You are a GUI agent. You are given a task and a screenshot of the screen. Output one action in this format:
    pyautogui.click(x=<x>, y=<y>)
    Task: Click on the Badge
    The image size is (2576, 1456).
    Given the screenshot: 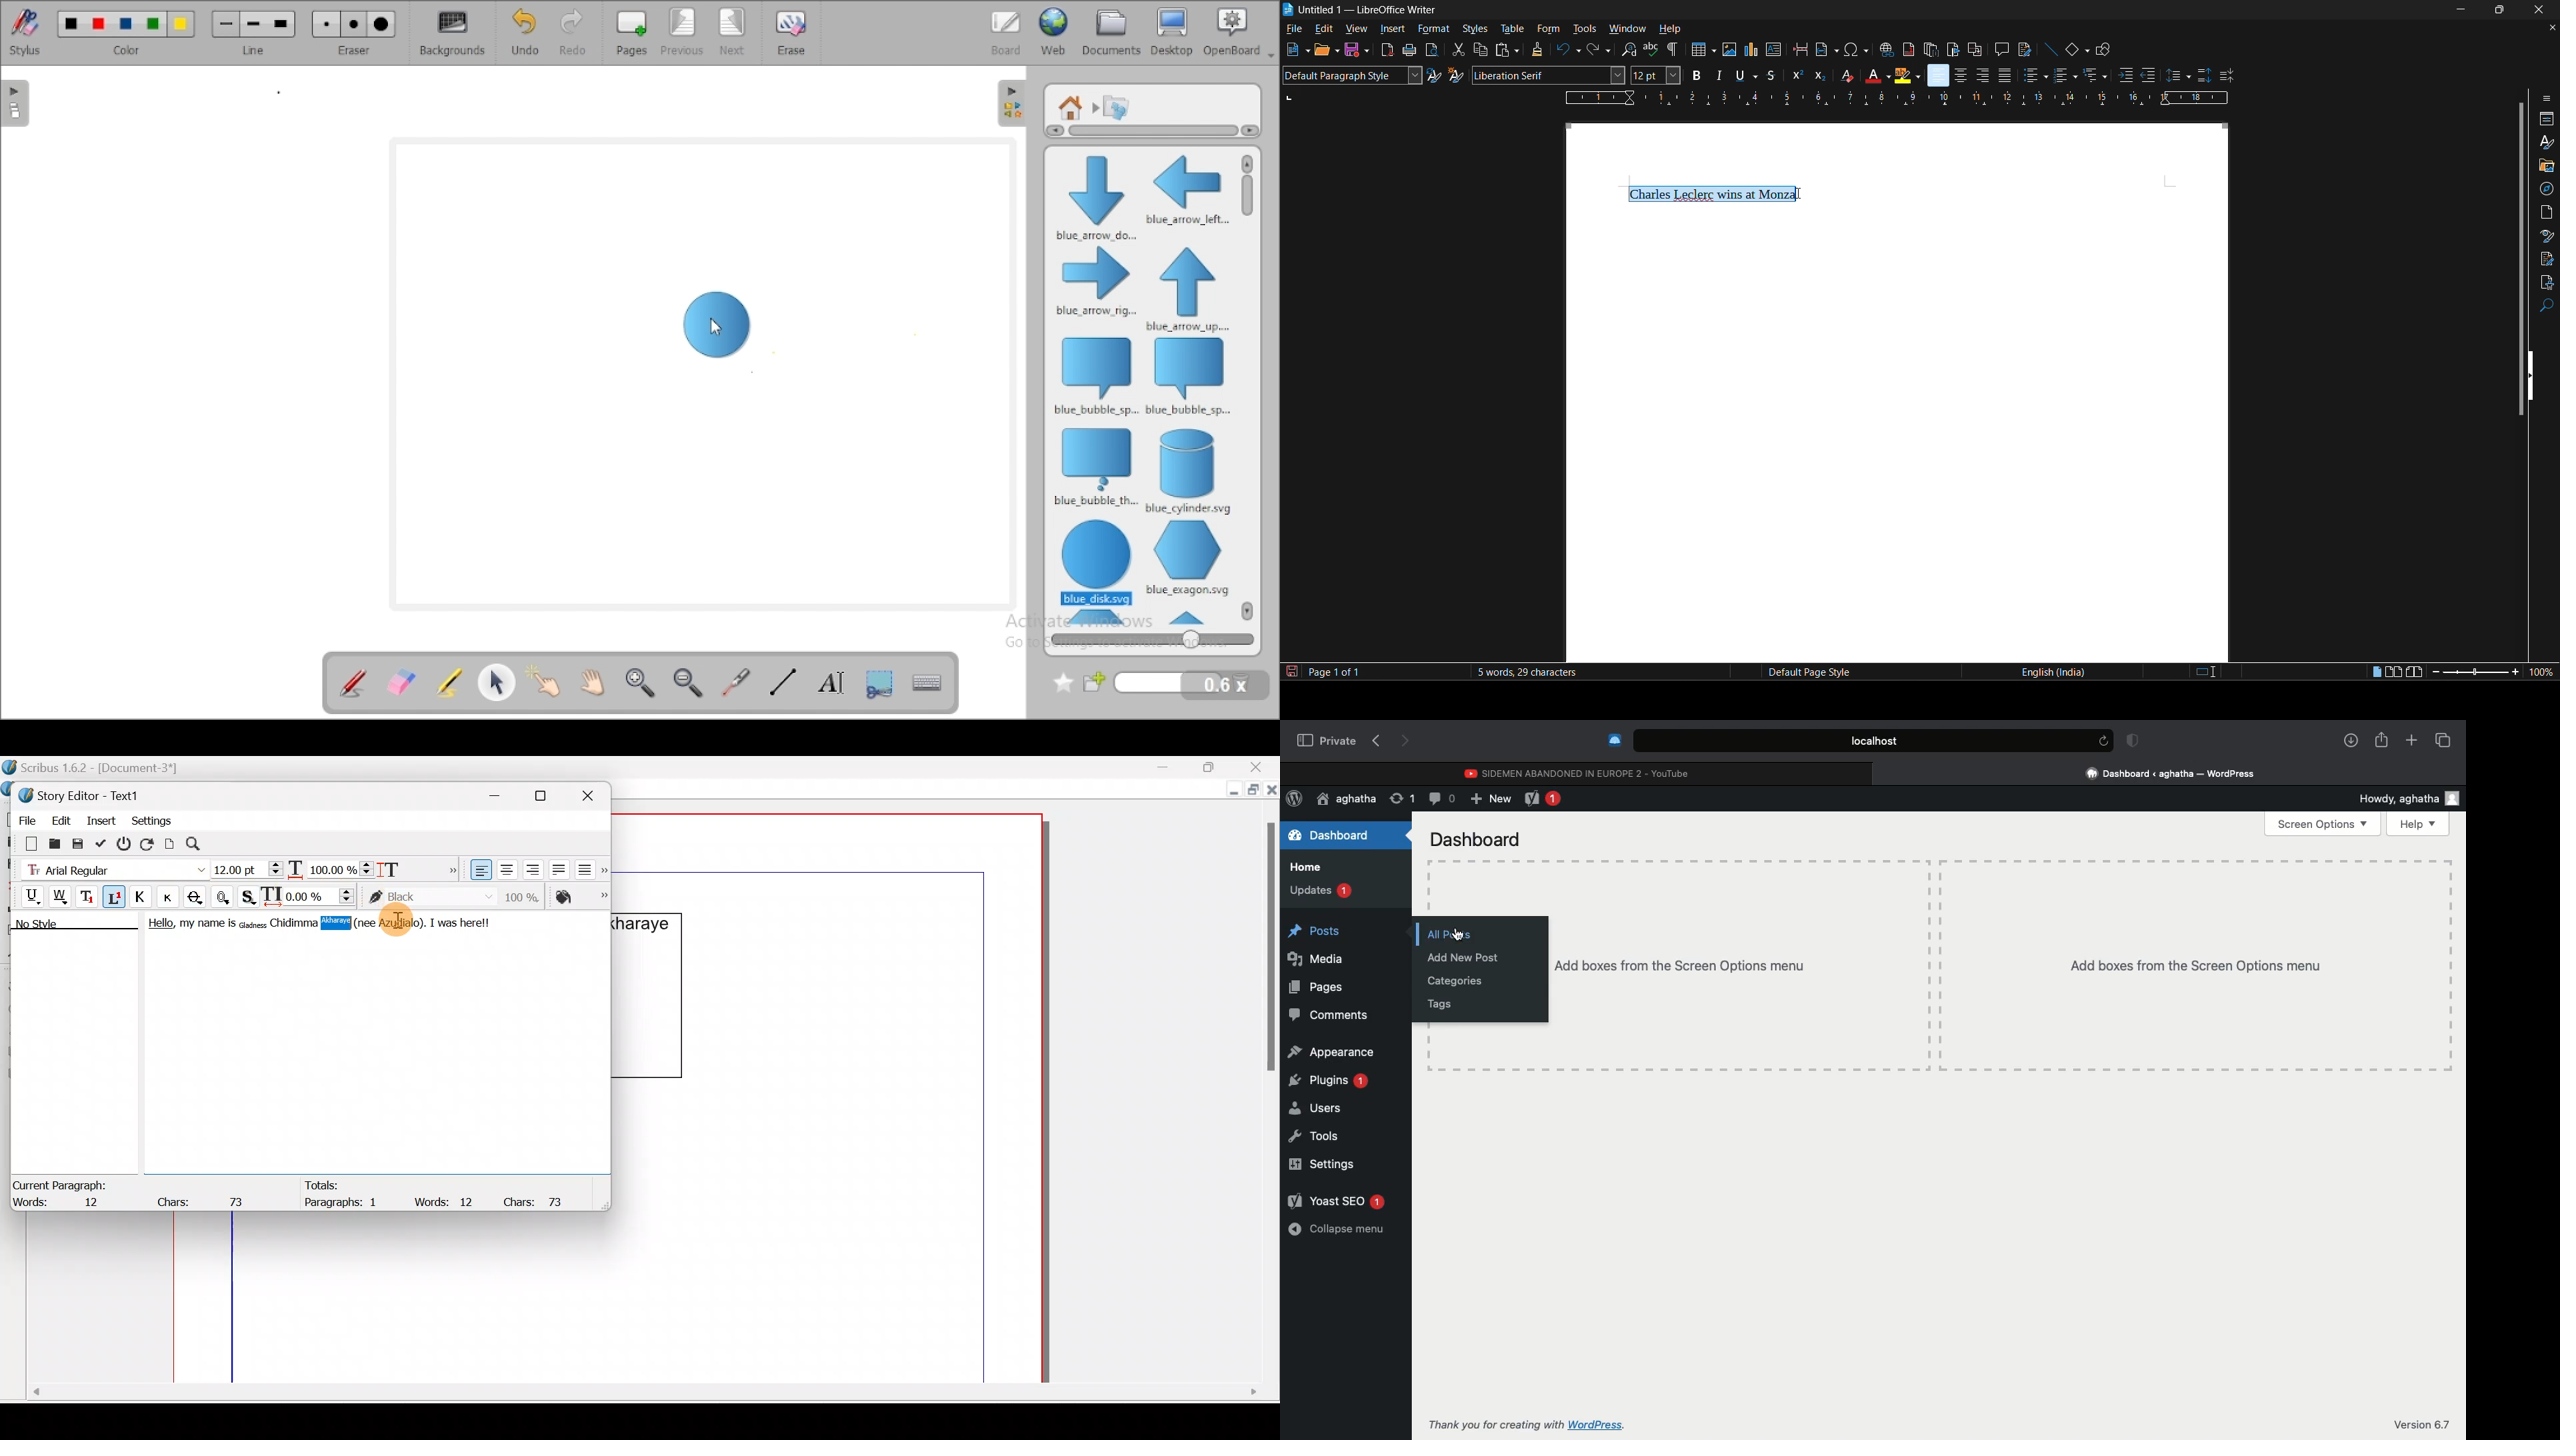 What is the action you would take?
    pyautogui.click(x=2130, y=741)
    